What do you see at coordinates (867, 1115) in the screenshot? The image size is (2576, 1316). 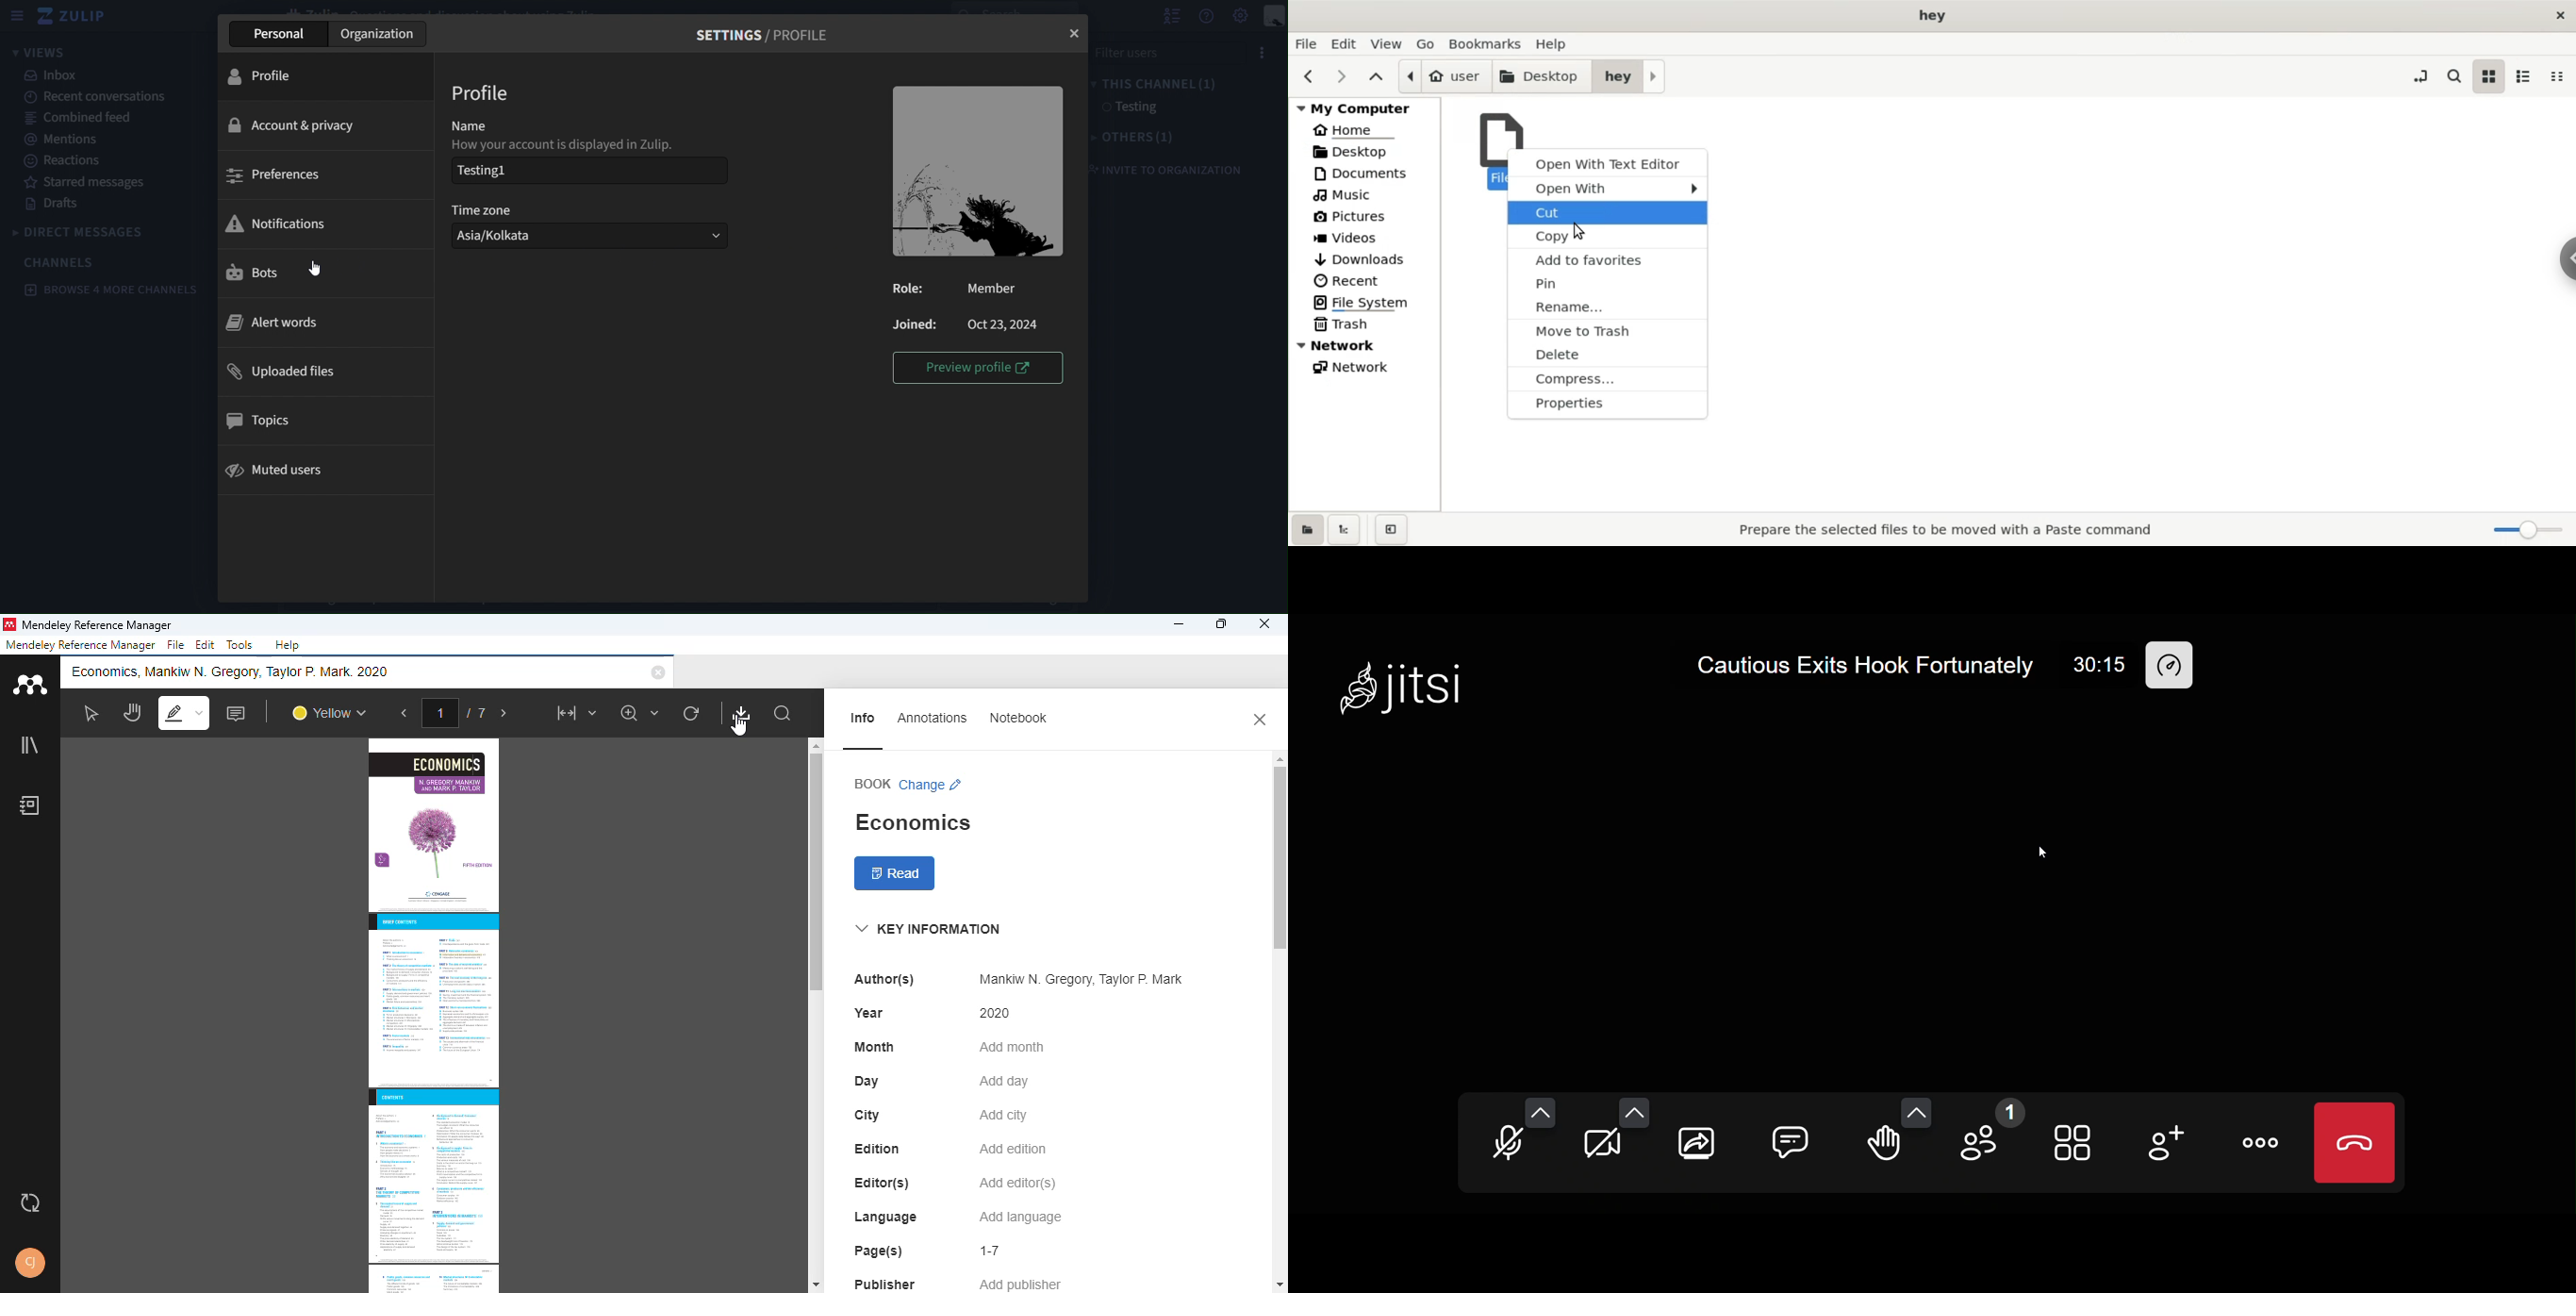 I see `city` at bounding box center [867, 1115].